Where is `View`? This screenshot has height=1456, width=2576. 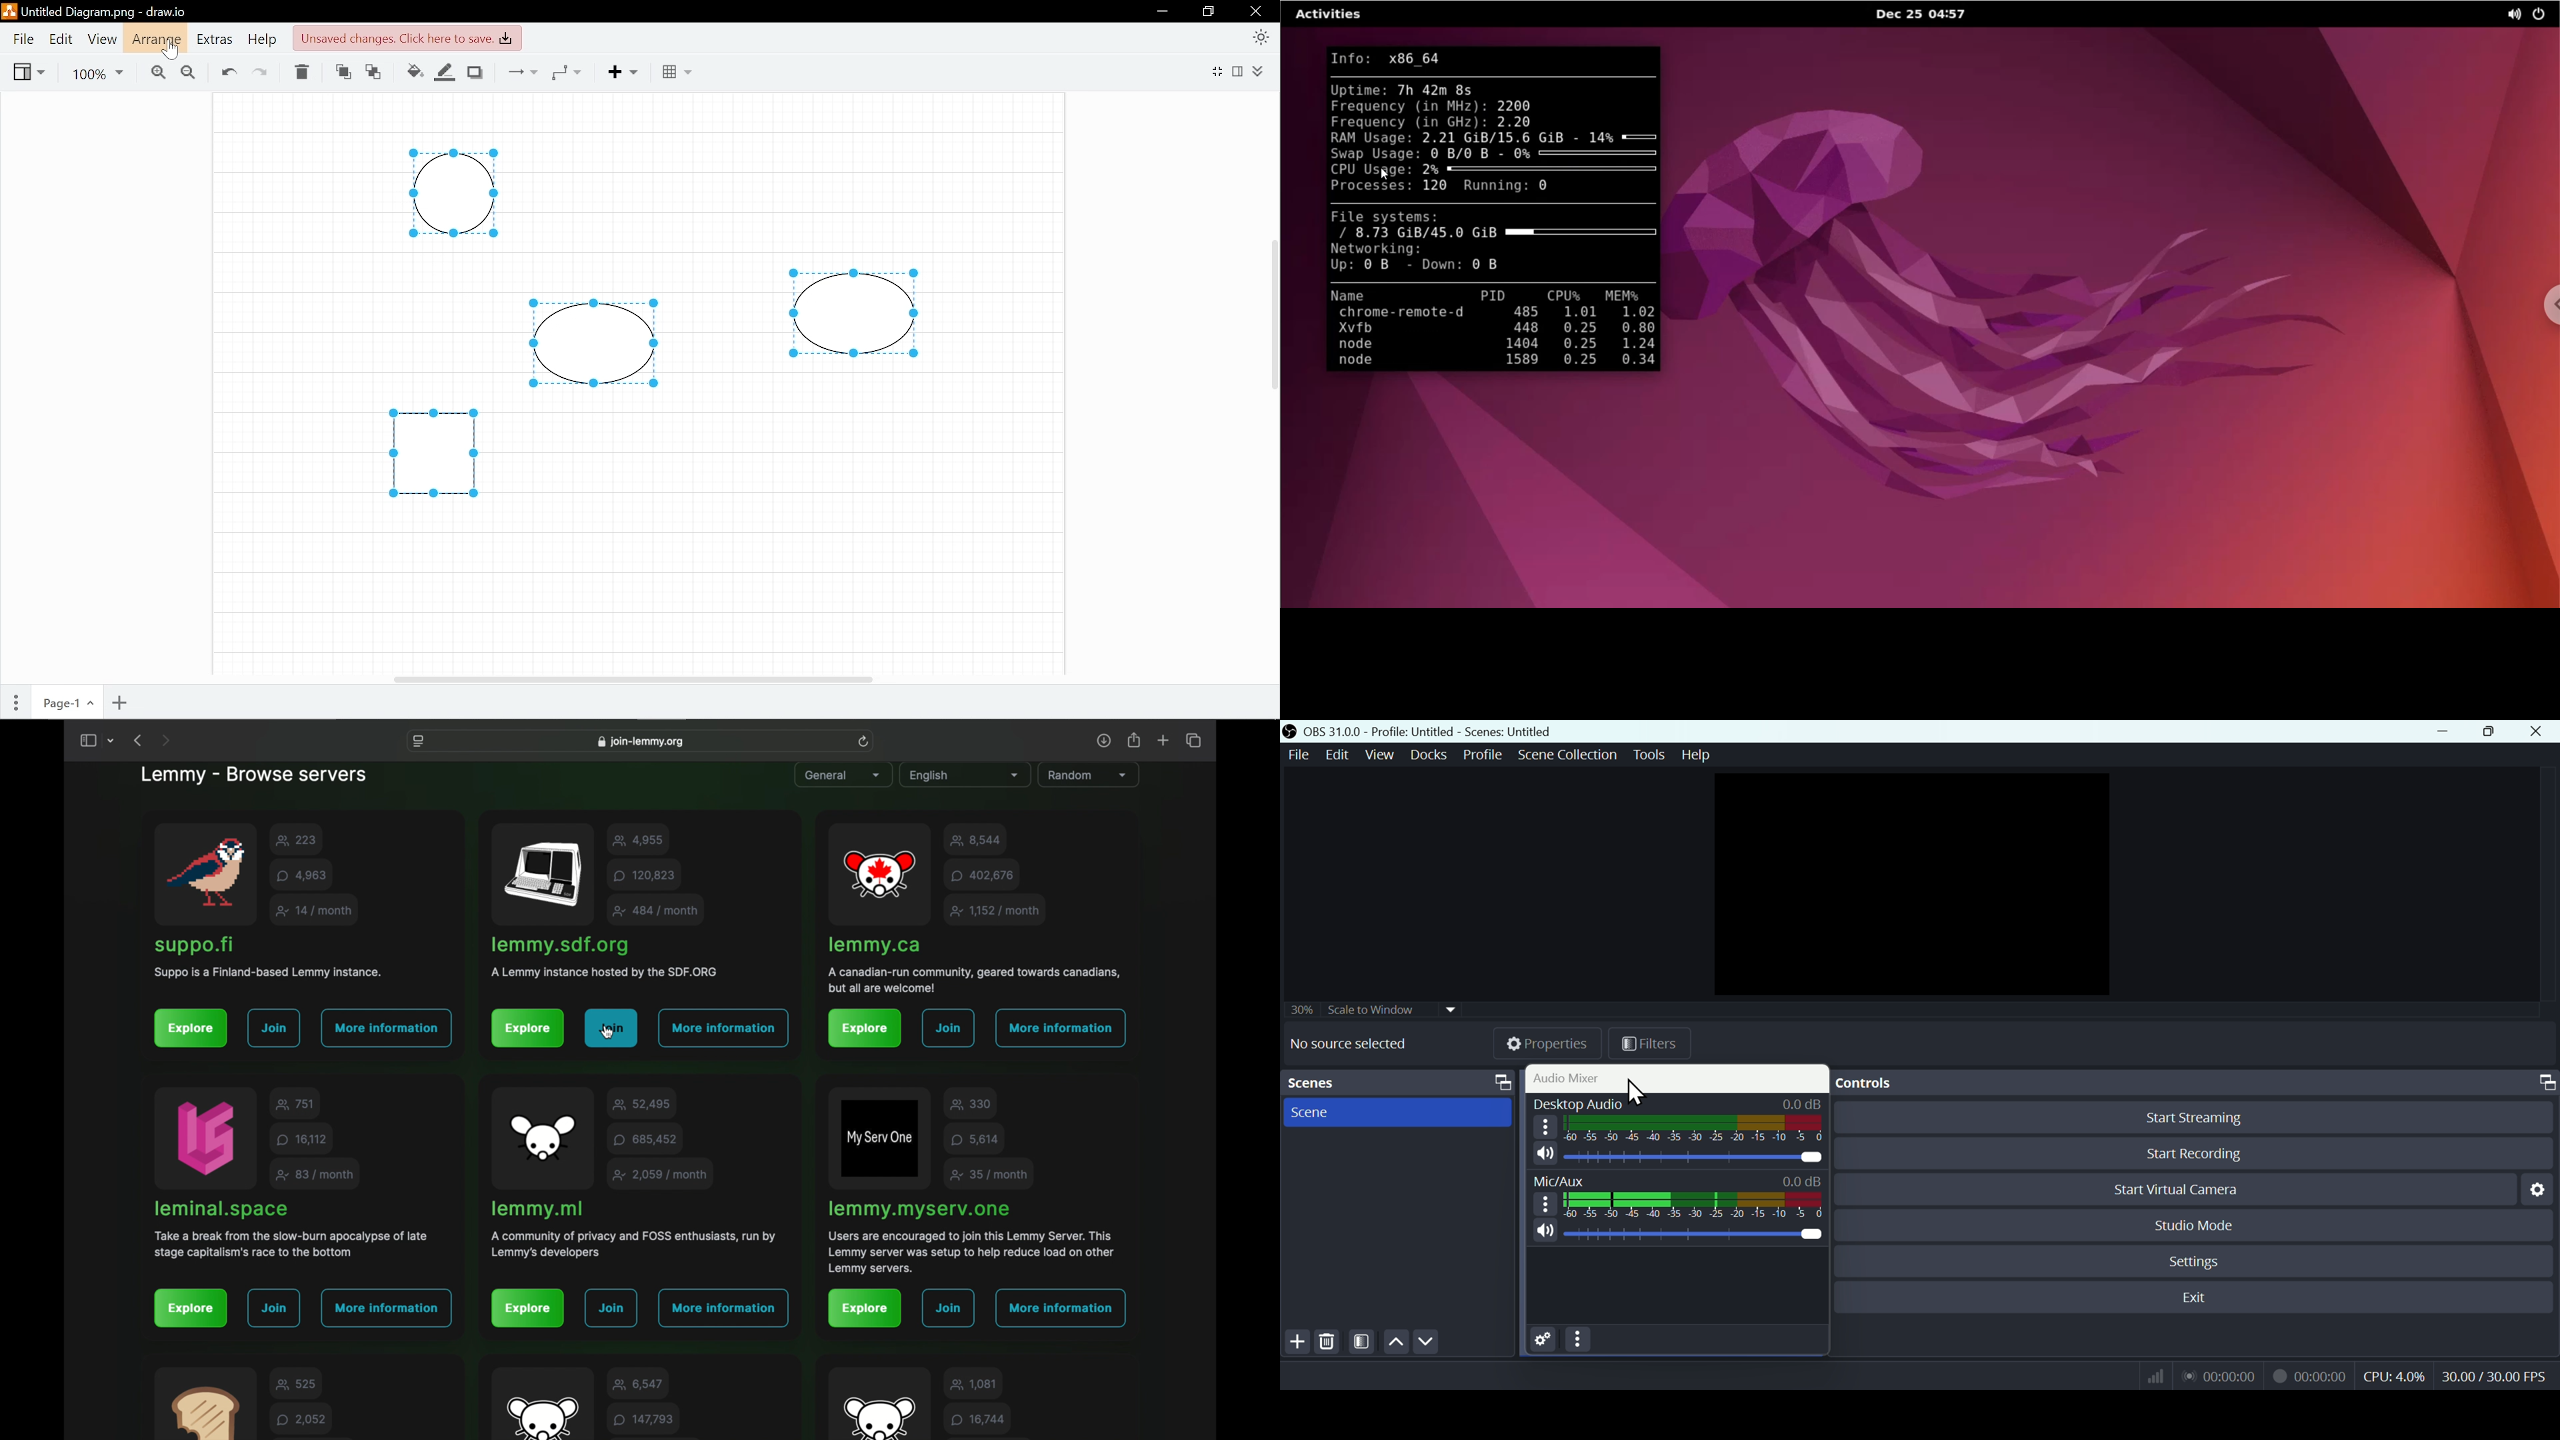 View is located at coordinates (28, 70).